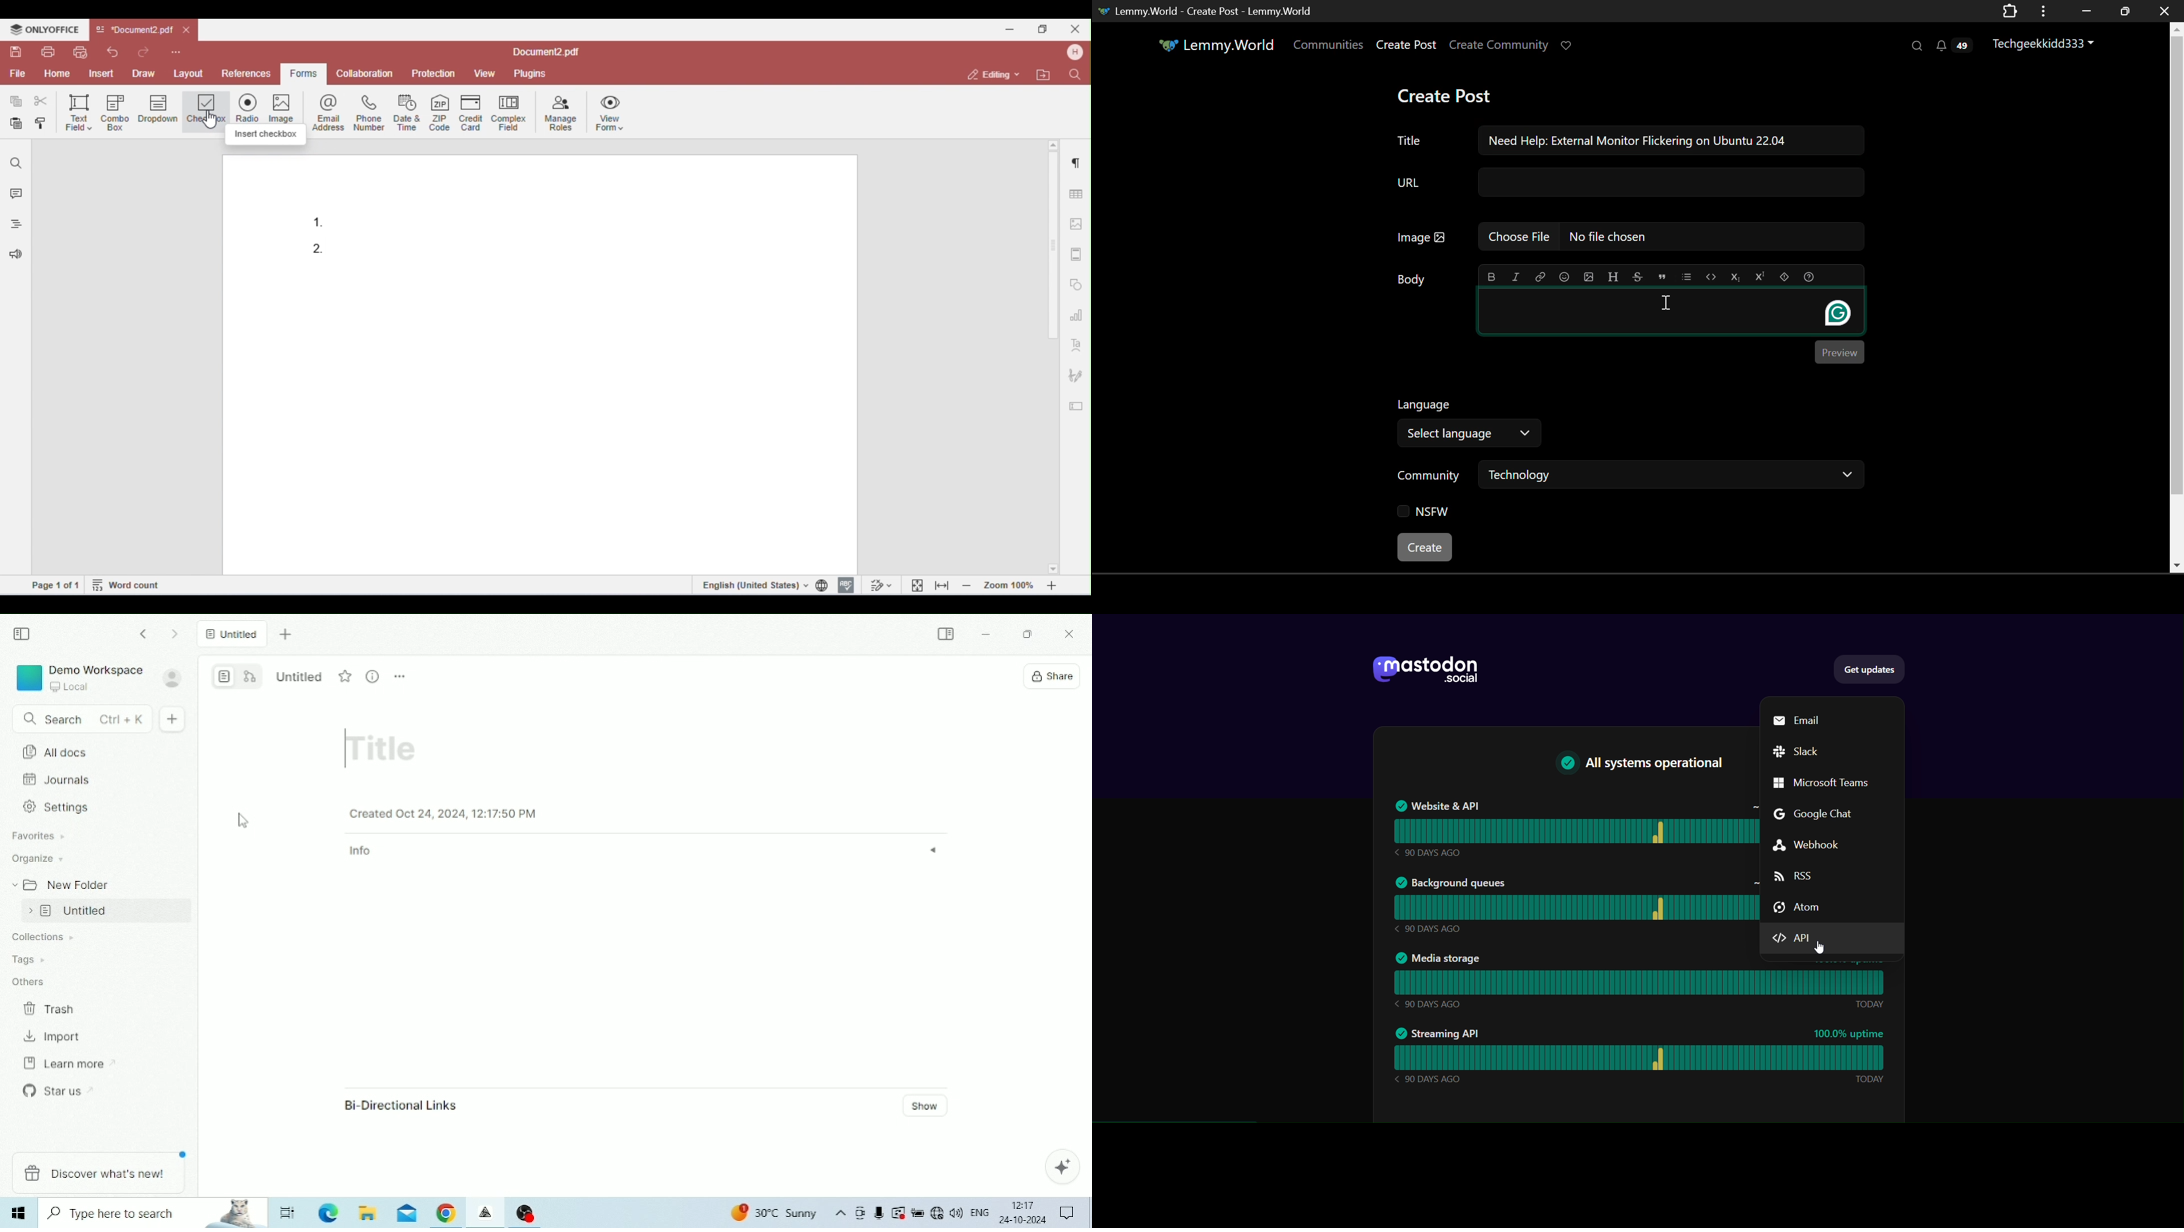 The width and height of the screenshot is (2184, 1232). I want to click on Google Chrome, so click(446, 1214).